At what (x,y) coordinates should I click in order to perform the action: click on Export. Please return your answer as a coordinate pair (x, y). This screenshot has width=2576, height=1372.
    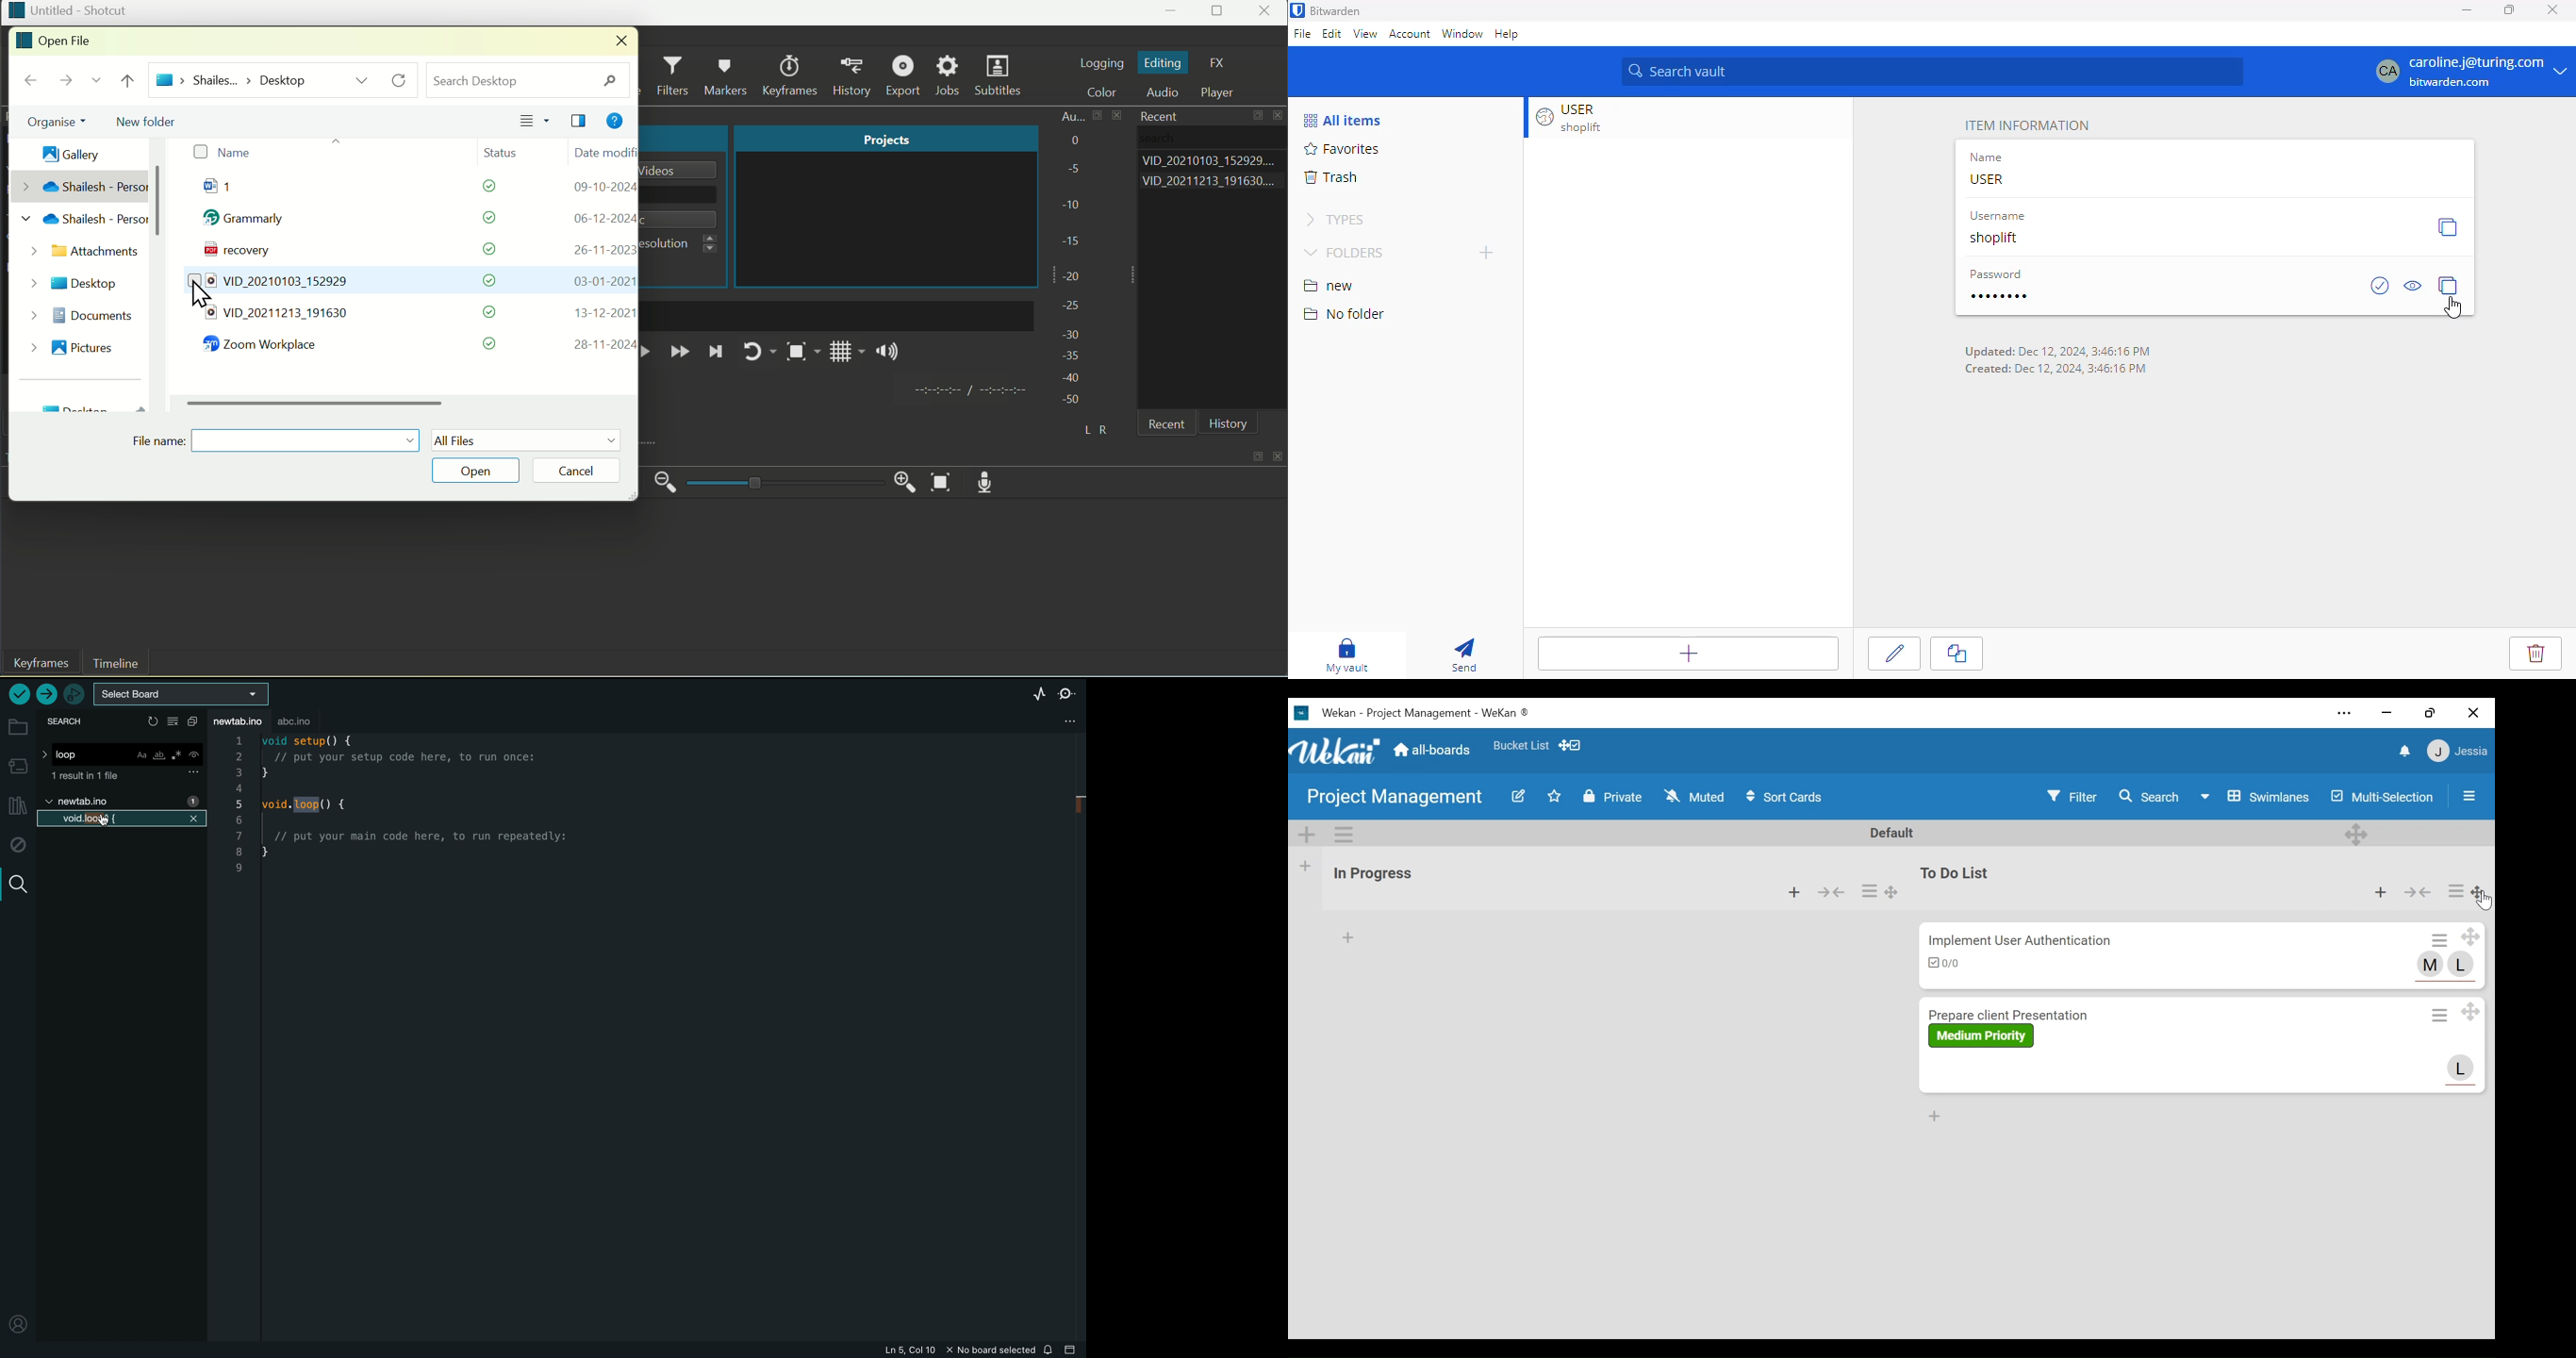
    Looking at the image, I should click on (906, 75).